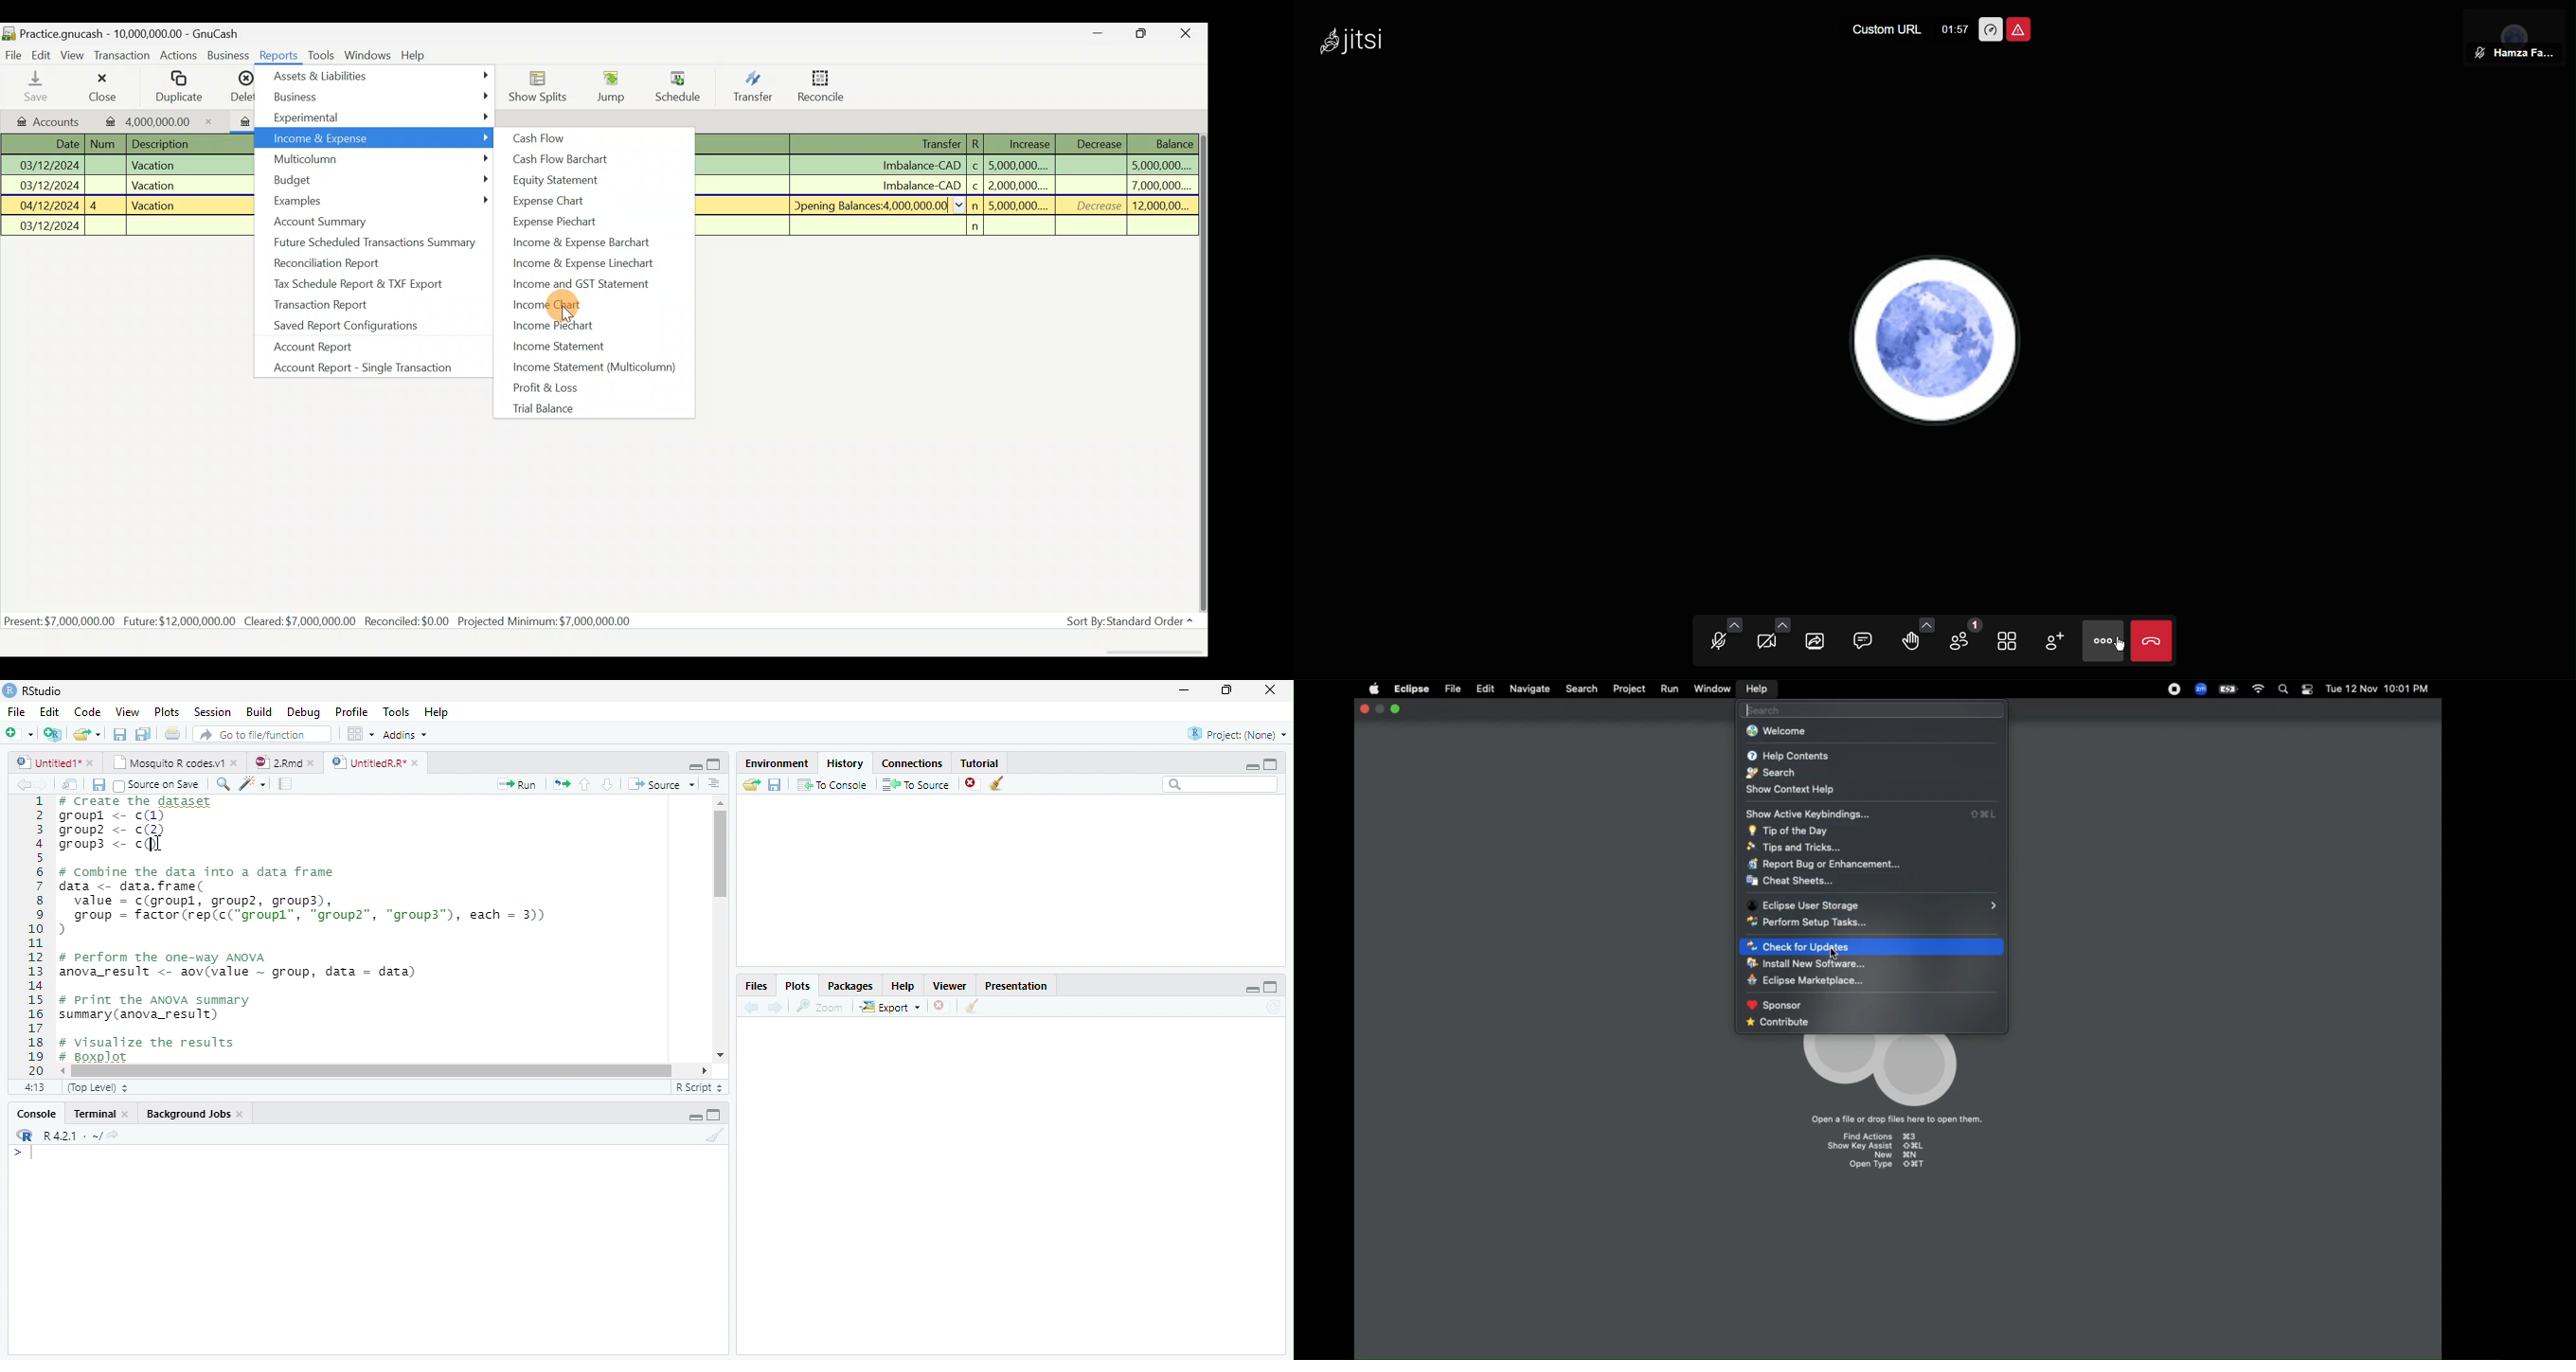  Describe the element at coordinates (608, 785) in the screenshot. I see `Go to next section ` at that location.